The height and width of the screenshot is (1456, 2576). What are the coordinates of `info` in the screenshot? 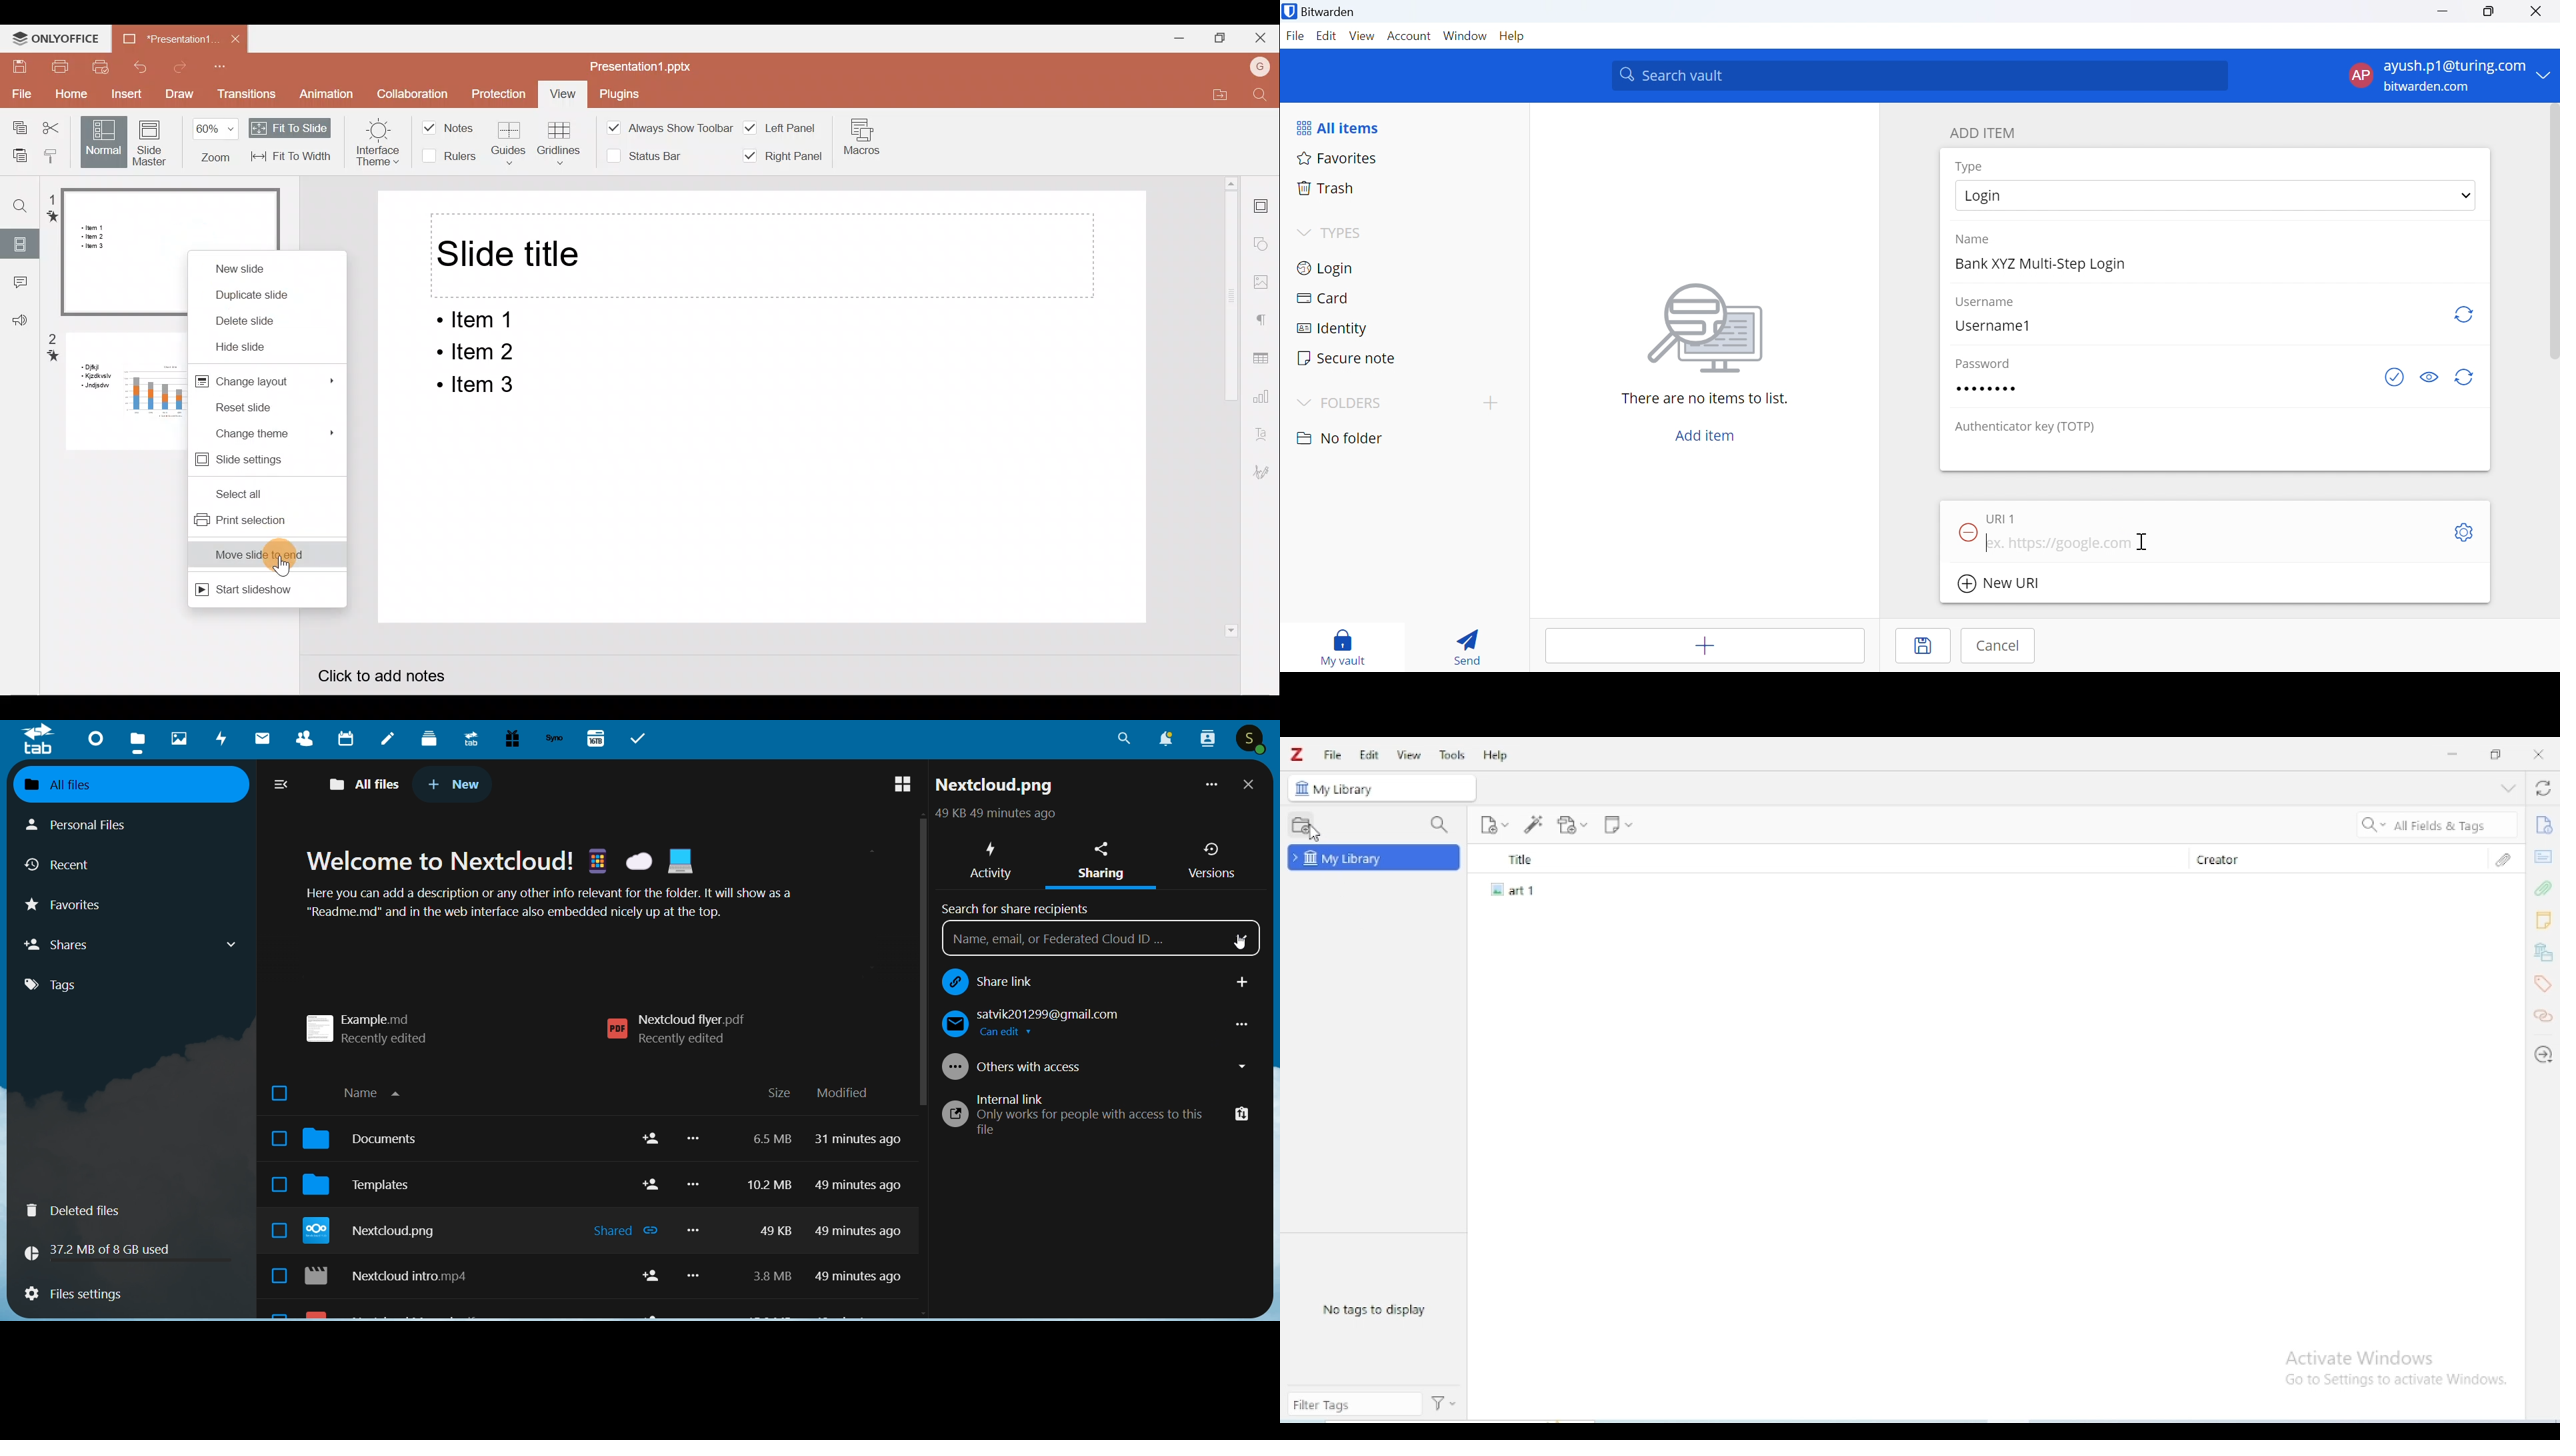 It's located at (2543, 825).